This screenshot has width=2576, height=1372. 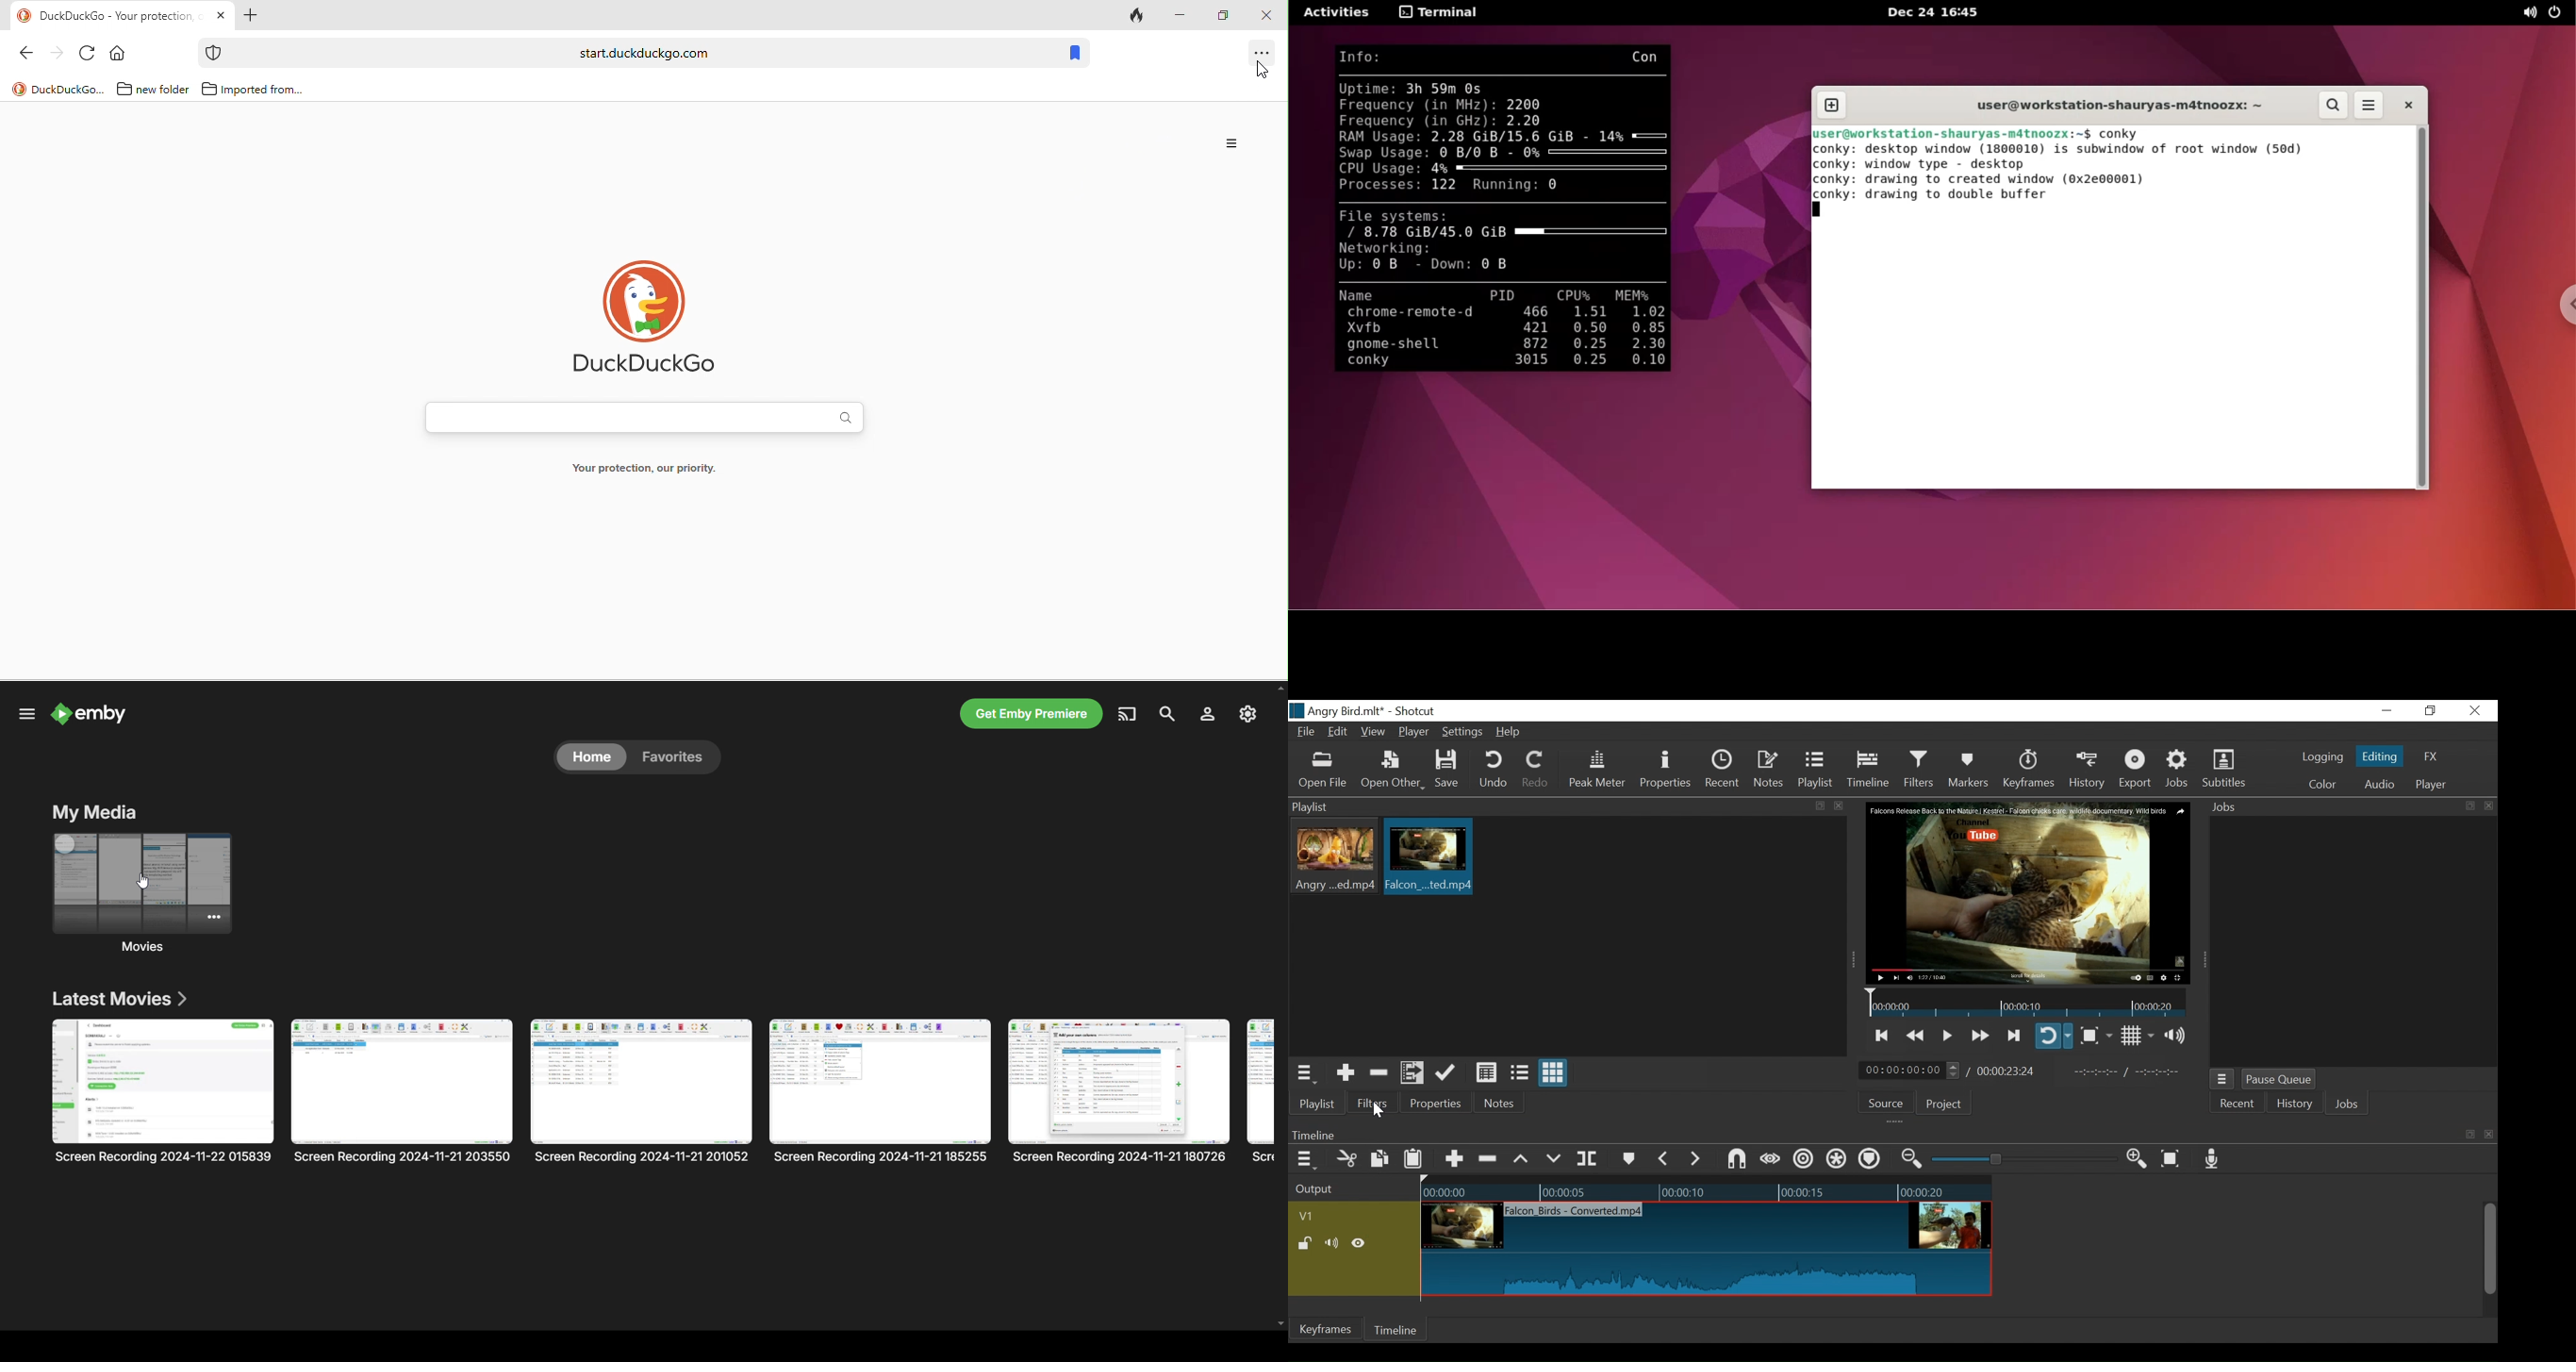 What do you see at coordinates (1870, 1134) in the screenshot?
I see `Timeline` at bounding box center [1870, 1134].